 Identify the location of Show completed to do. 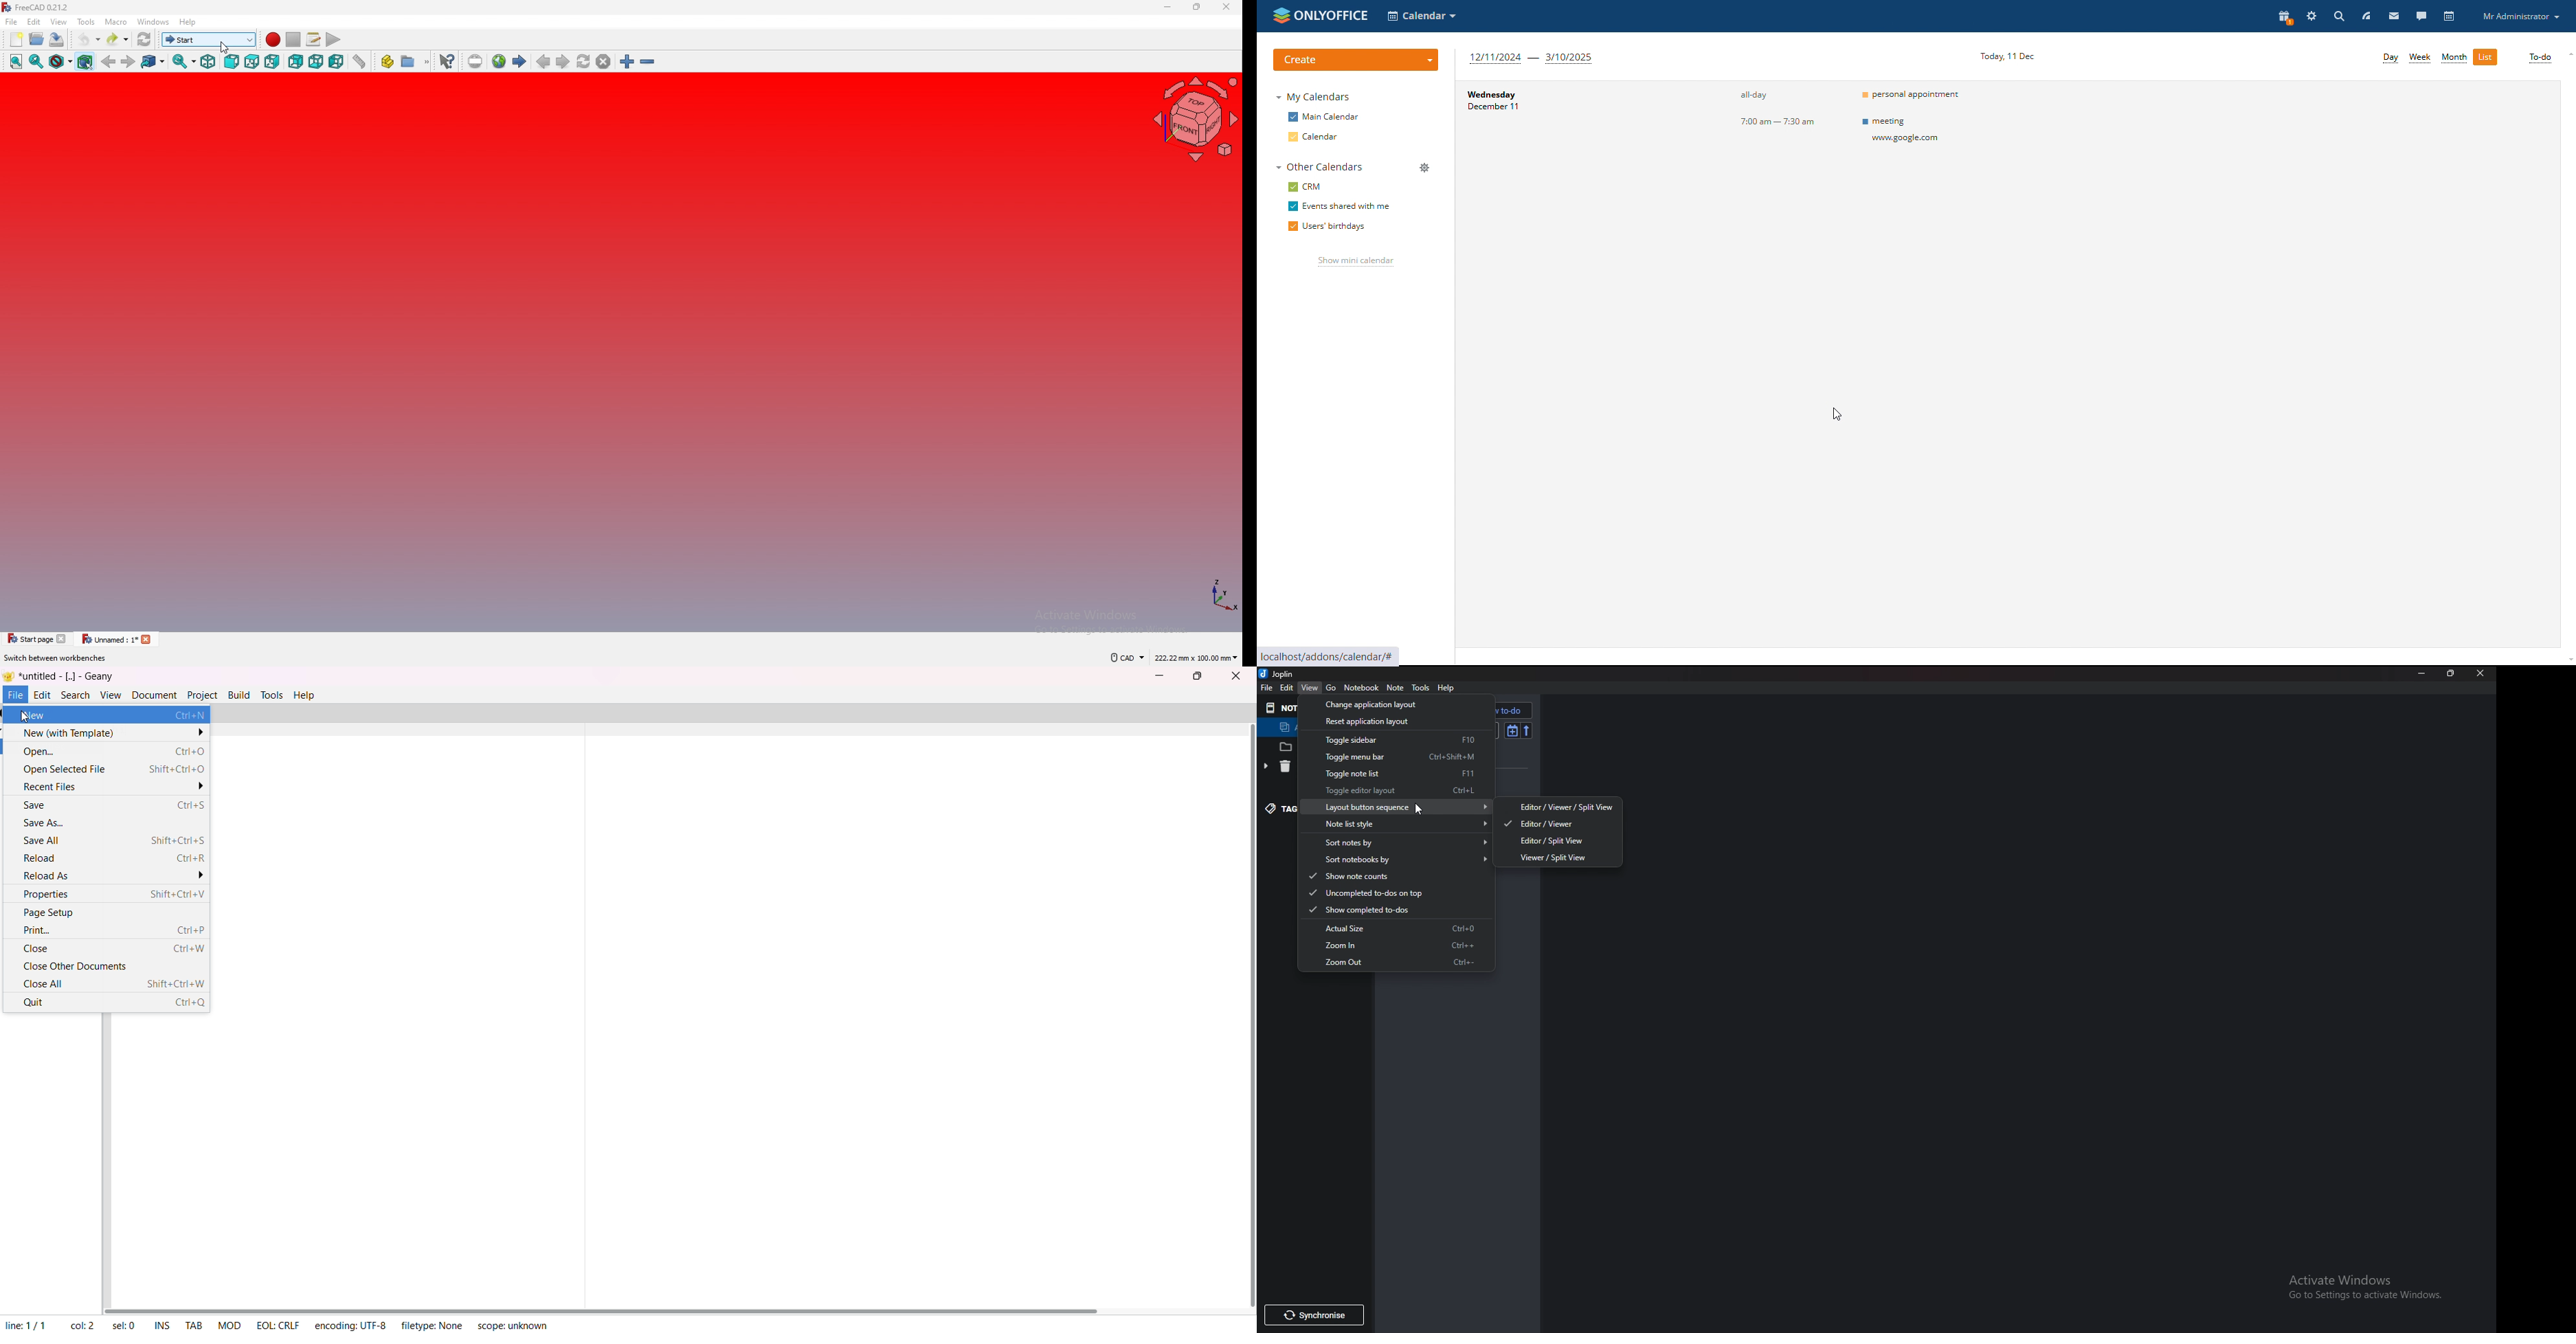
(1386, 909).